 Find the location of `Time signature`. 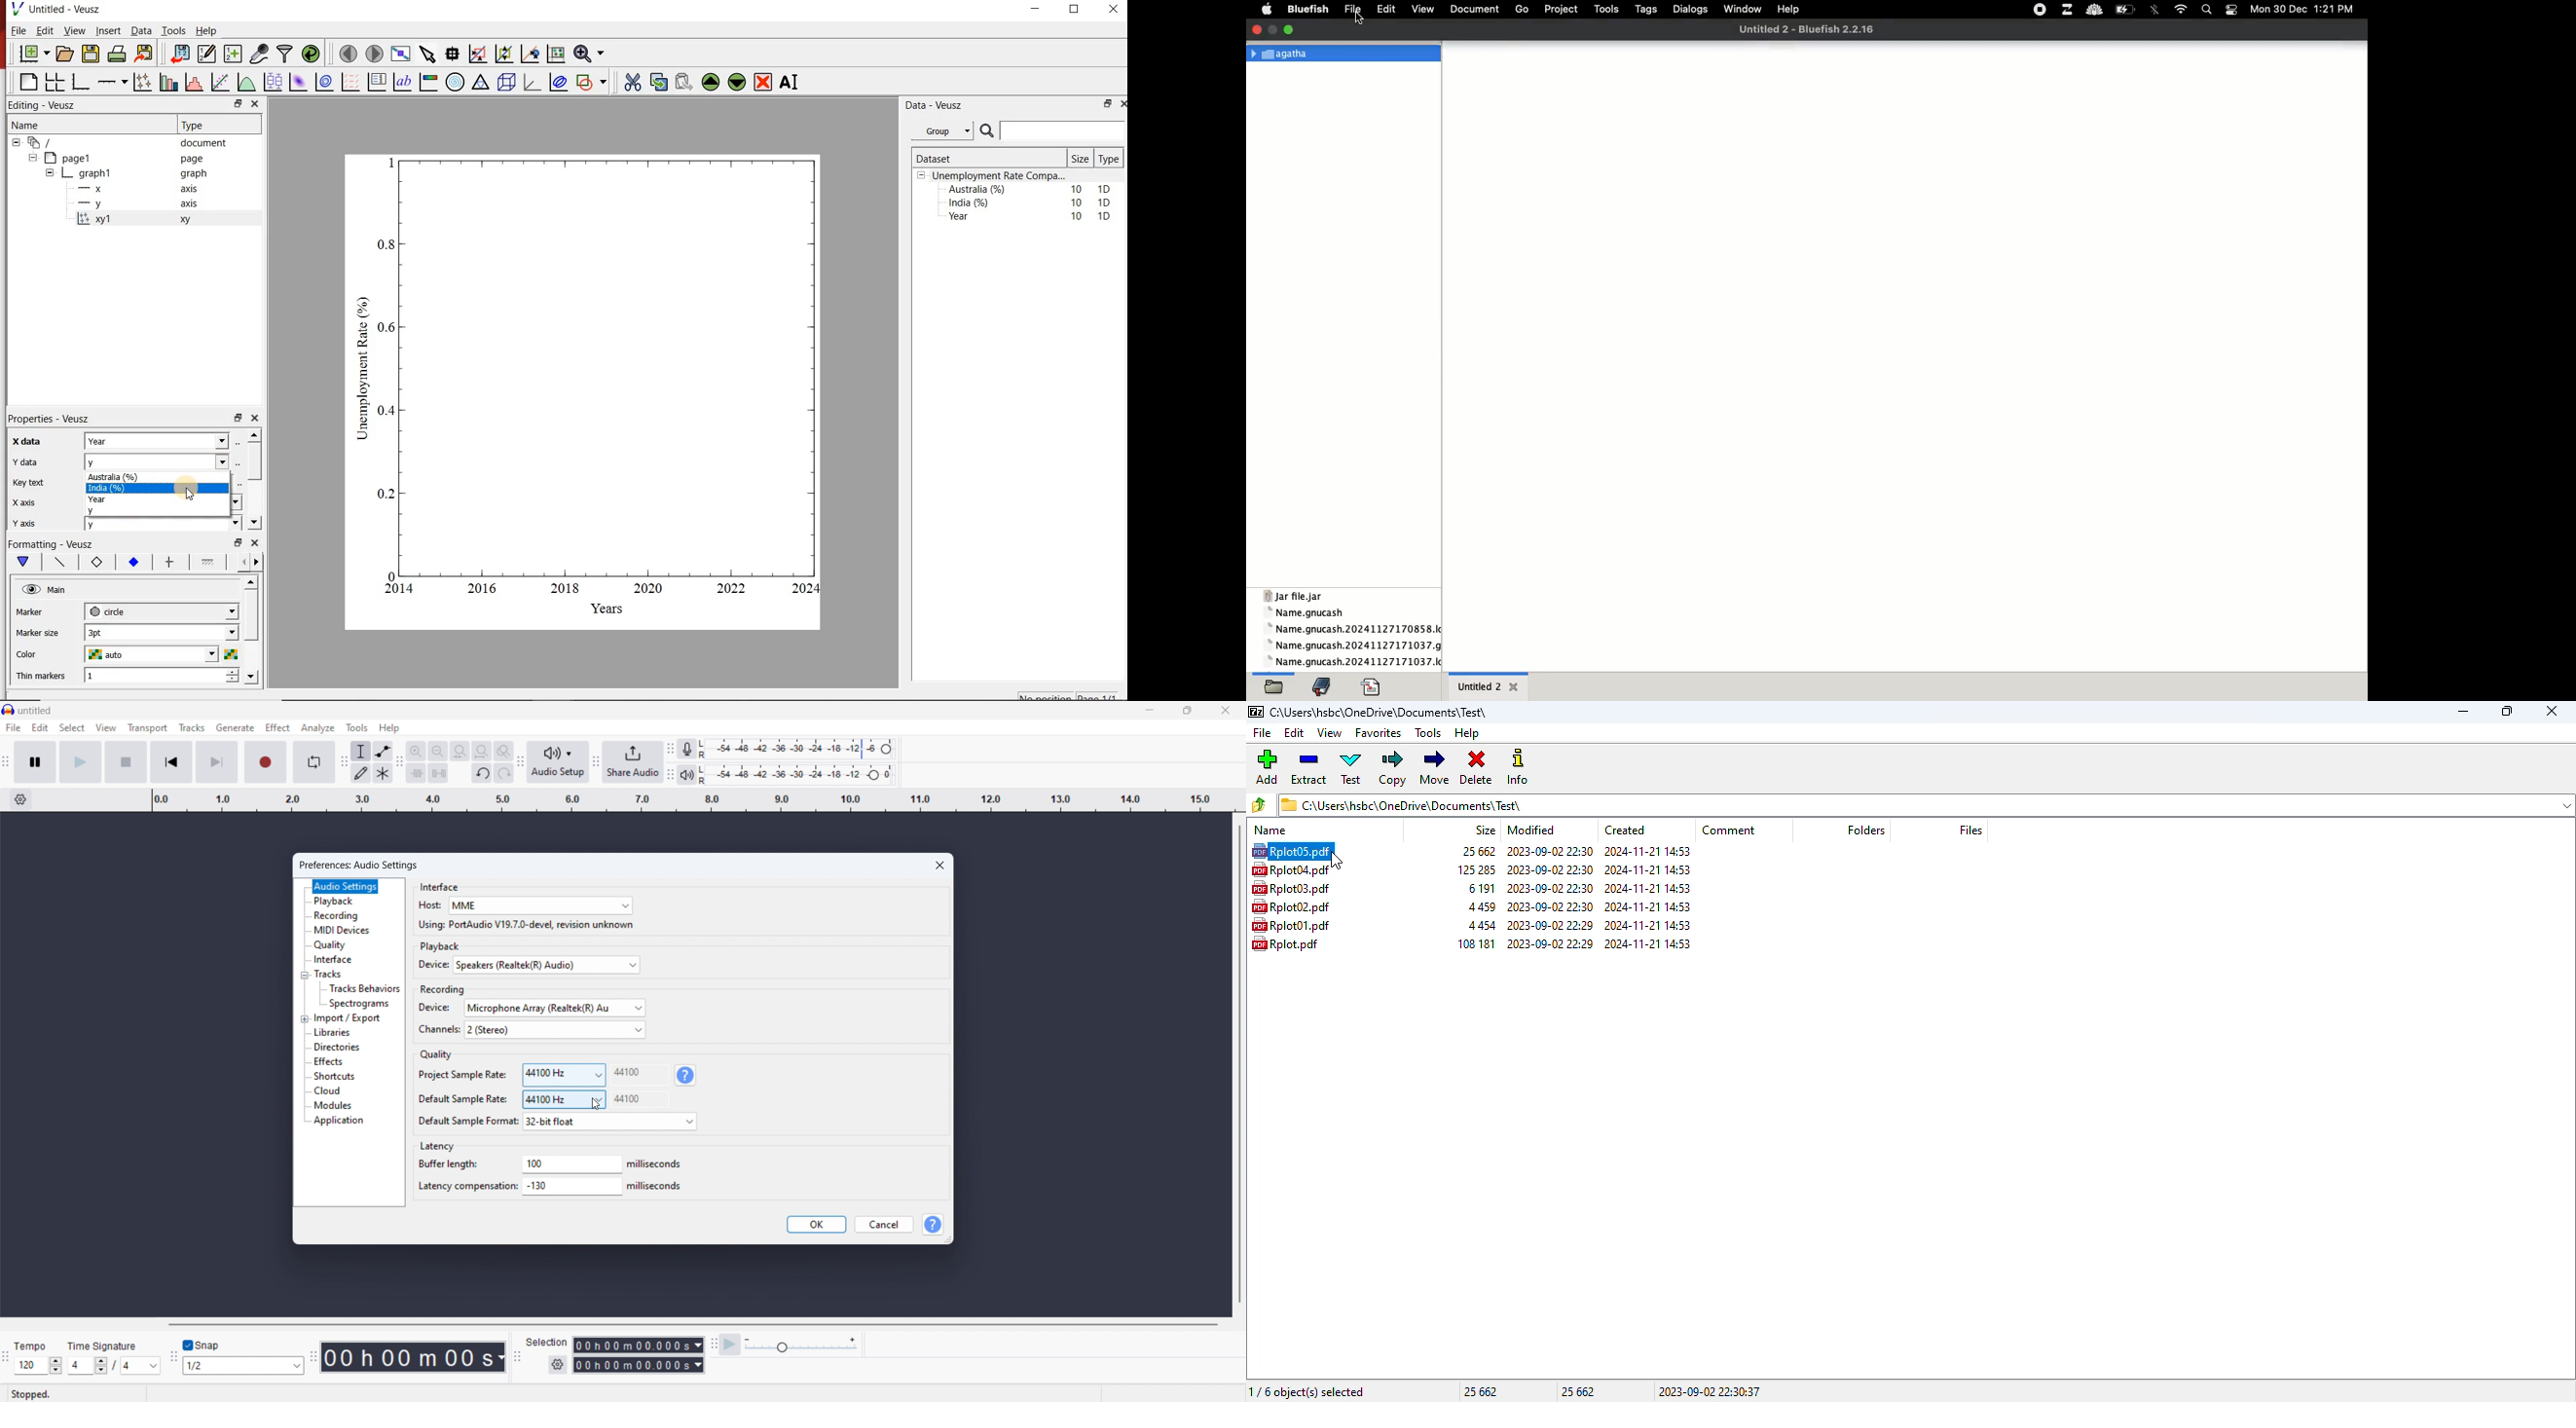

Time signature is located at coordinates (105, 1345).